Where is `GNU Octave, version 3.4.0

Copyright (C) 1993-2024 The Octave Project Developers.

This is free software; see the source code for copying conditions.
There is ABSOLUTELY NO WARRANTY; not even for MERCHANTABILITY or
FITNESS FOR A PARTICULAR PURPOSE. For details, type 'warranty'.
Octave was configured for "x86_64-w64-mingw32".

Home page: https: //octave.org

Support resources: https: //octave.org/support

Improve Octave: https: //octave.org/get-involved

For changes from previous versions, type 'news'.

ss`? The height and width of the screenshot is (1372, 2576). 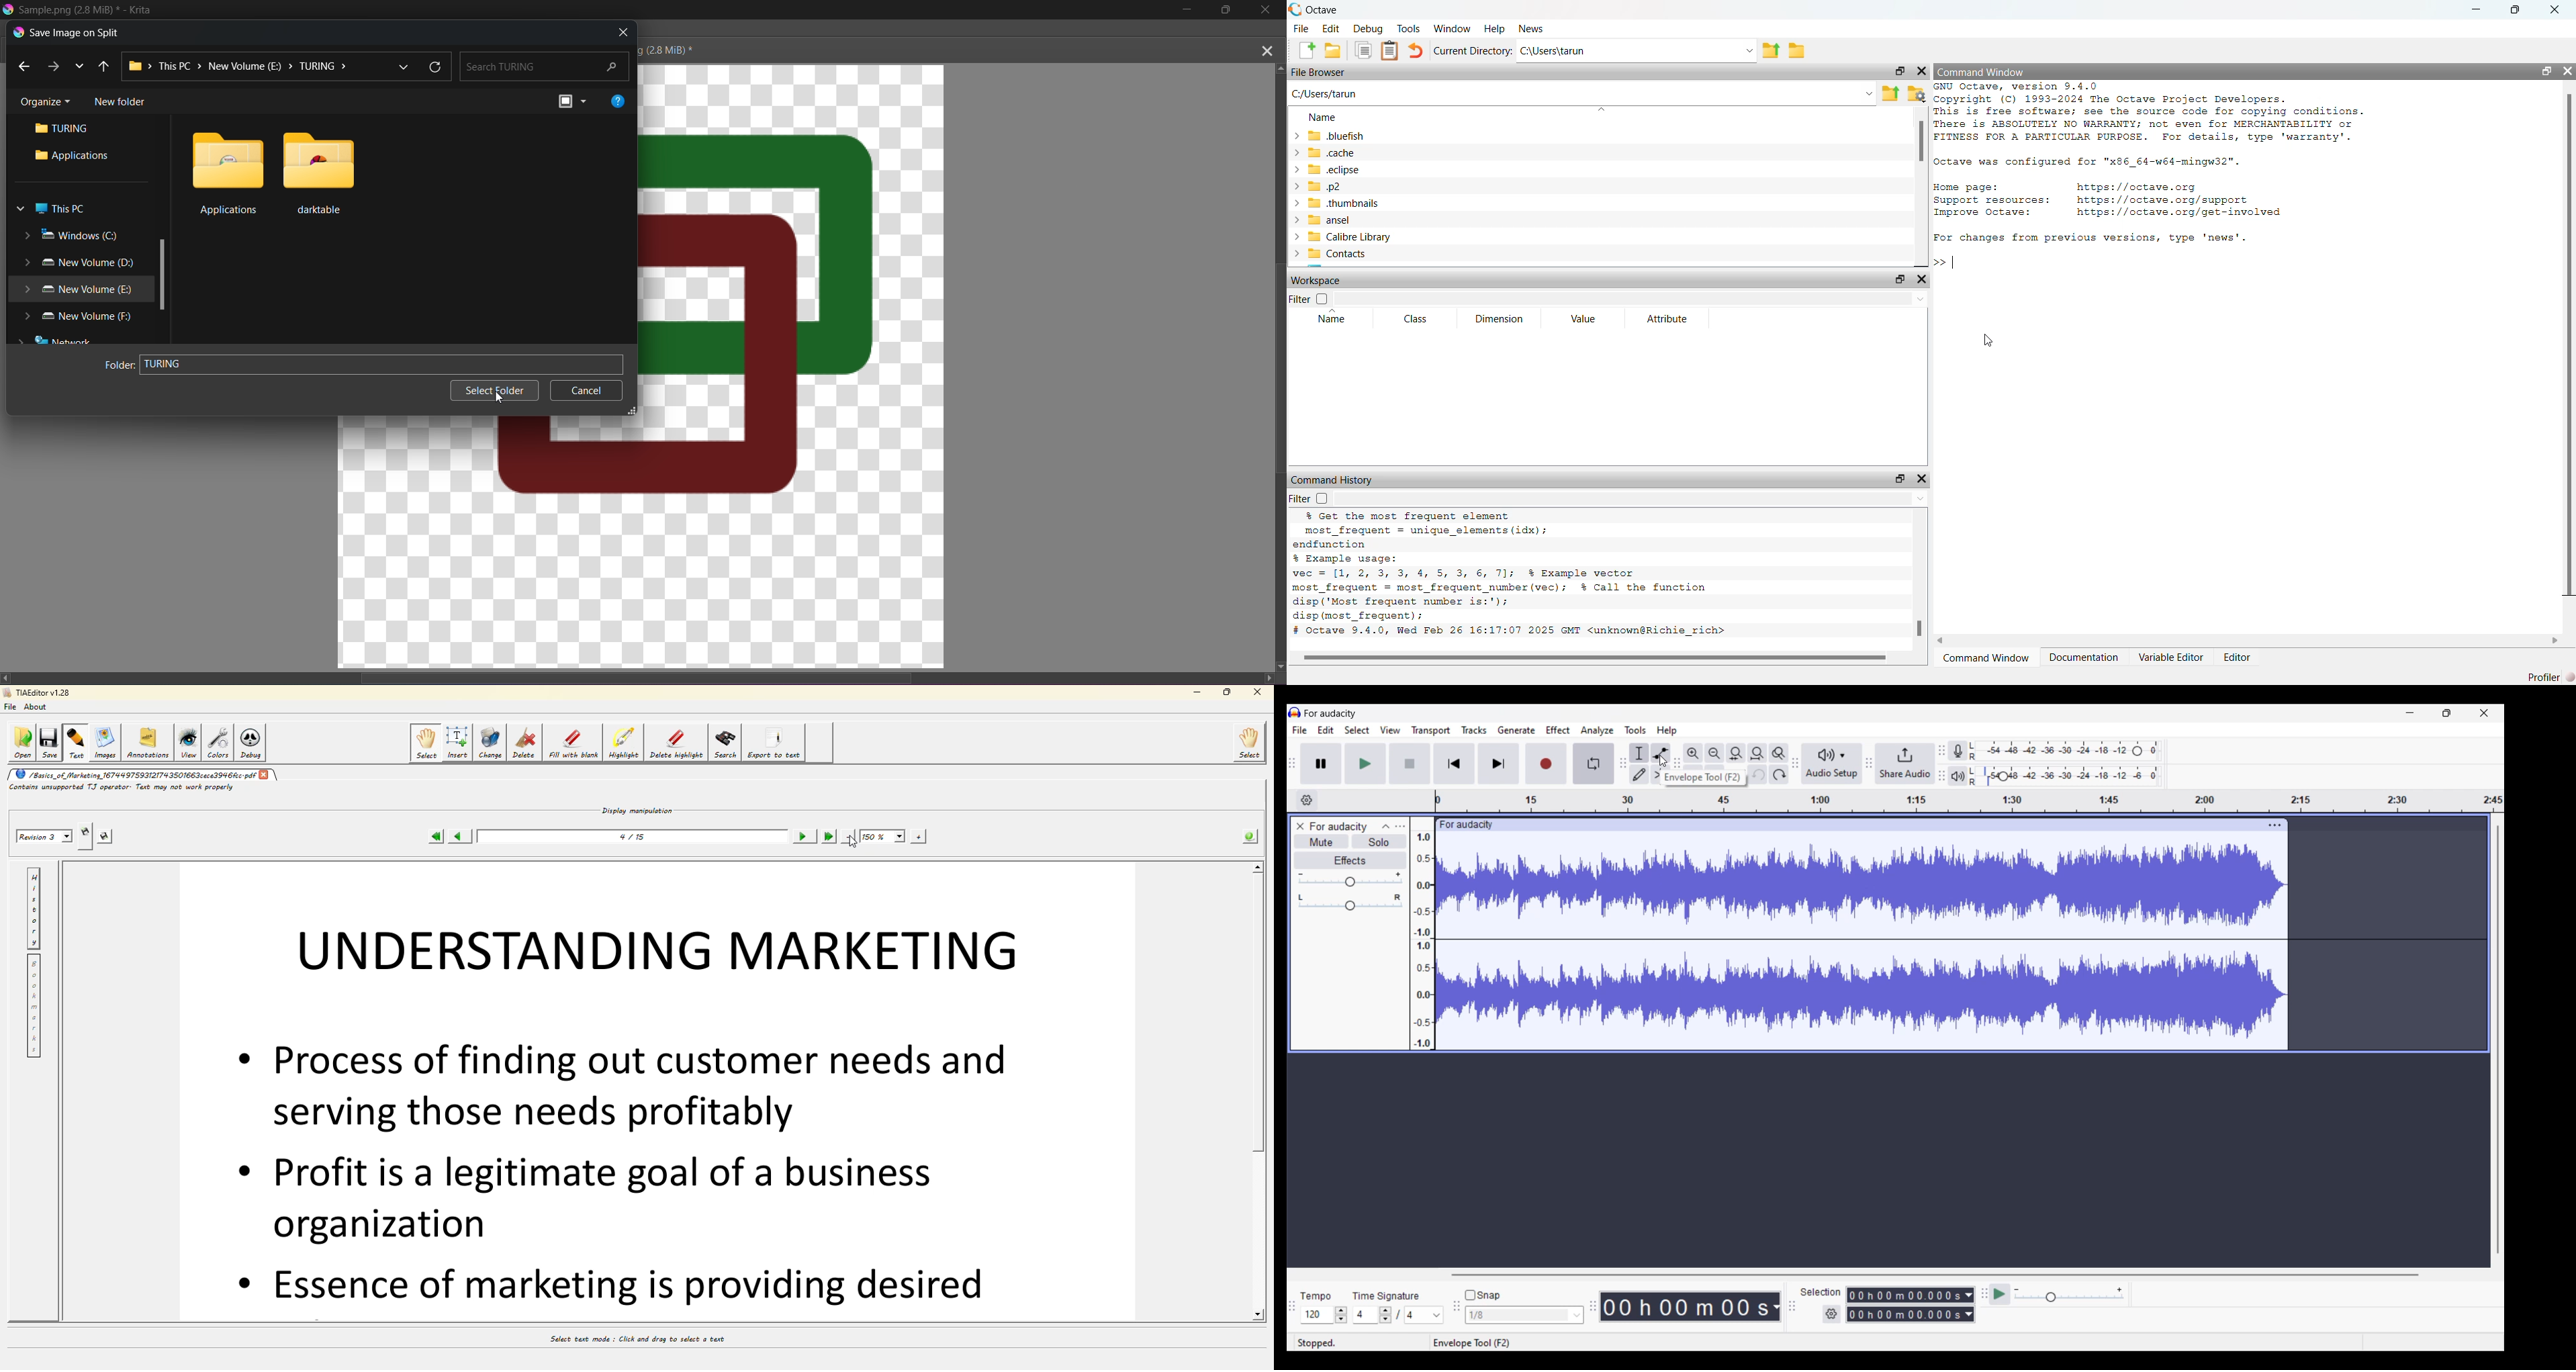
GNU Octave, version 3.4.0

Copyright (C) 1993-2024 The Octave Project Developers.

This is free software; see the source code for copying conditions.
There is ABSOLUTELY NO WARRANTY; not even for MERCHANTABILITY or
FITNESS FOR A PARTICULAR PURPOSE. For details, type 'warranty'.
Octave was configured for "x86_64-w64-mingw32".

Home page: https: //octave.org

Support resources: https: //octave.org/support

Improve Octave: https: //octave.org/get-involved

For changes from previous versions, type 'news'.

ss is located at coordinates (2153, 177).